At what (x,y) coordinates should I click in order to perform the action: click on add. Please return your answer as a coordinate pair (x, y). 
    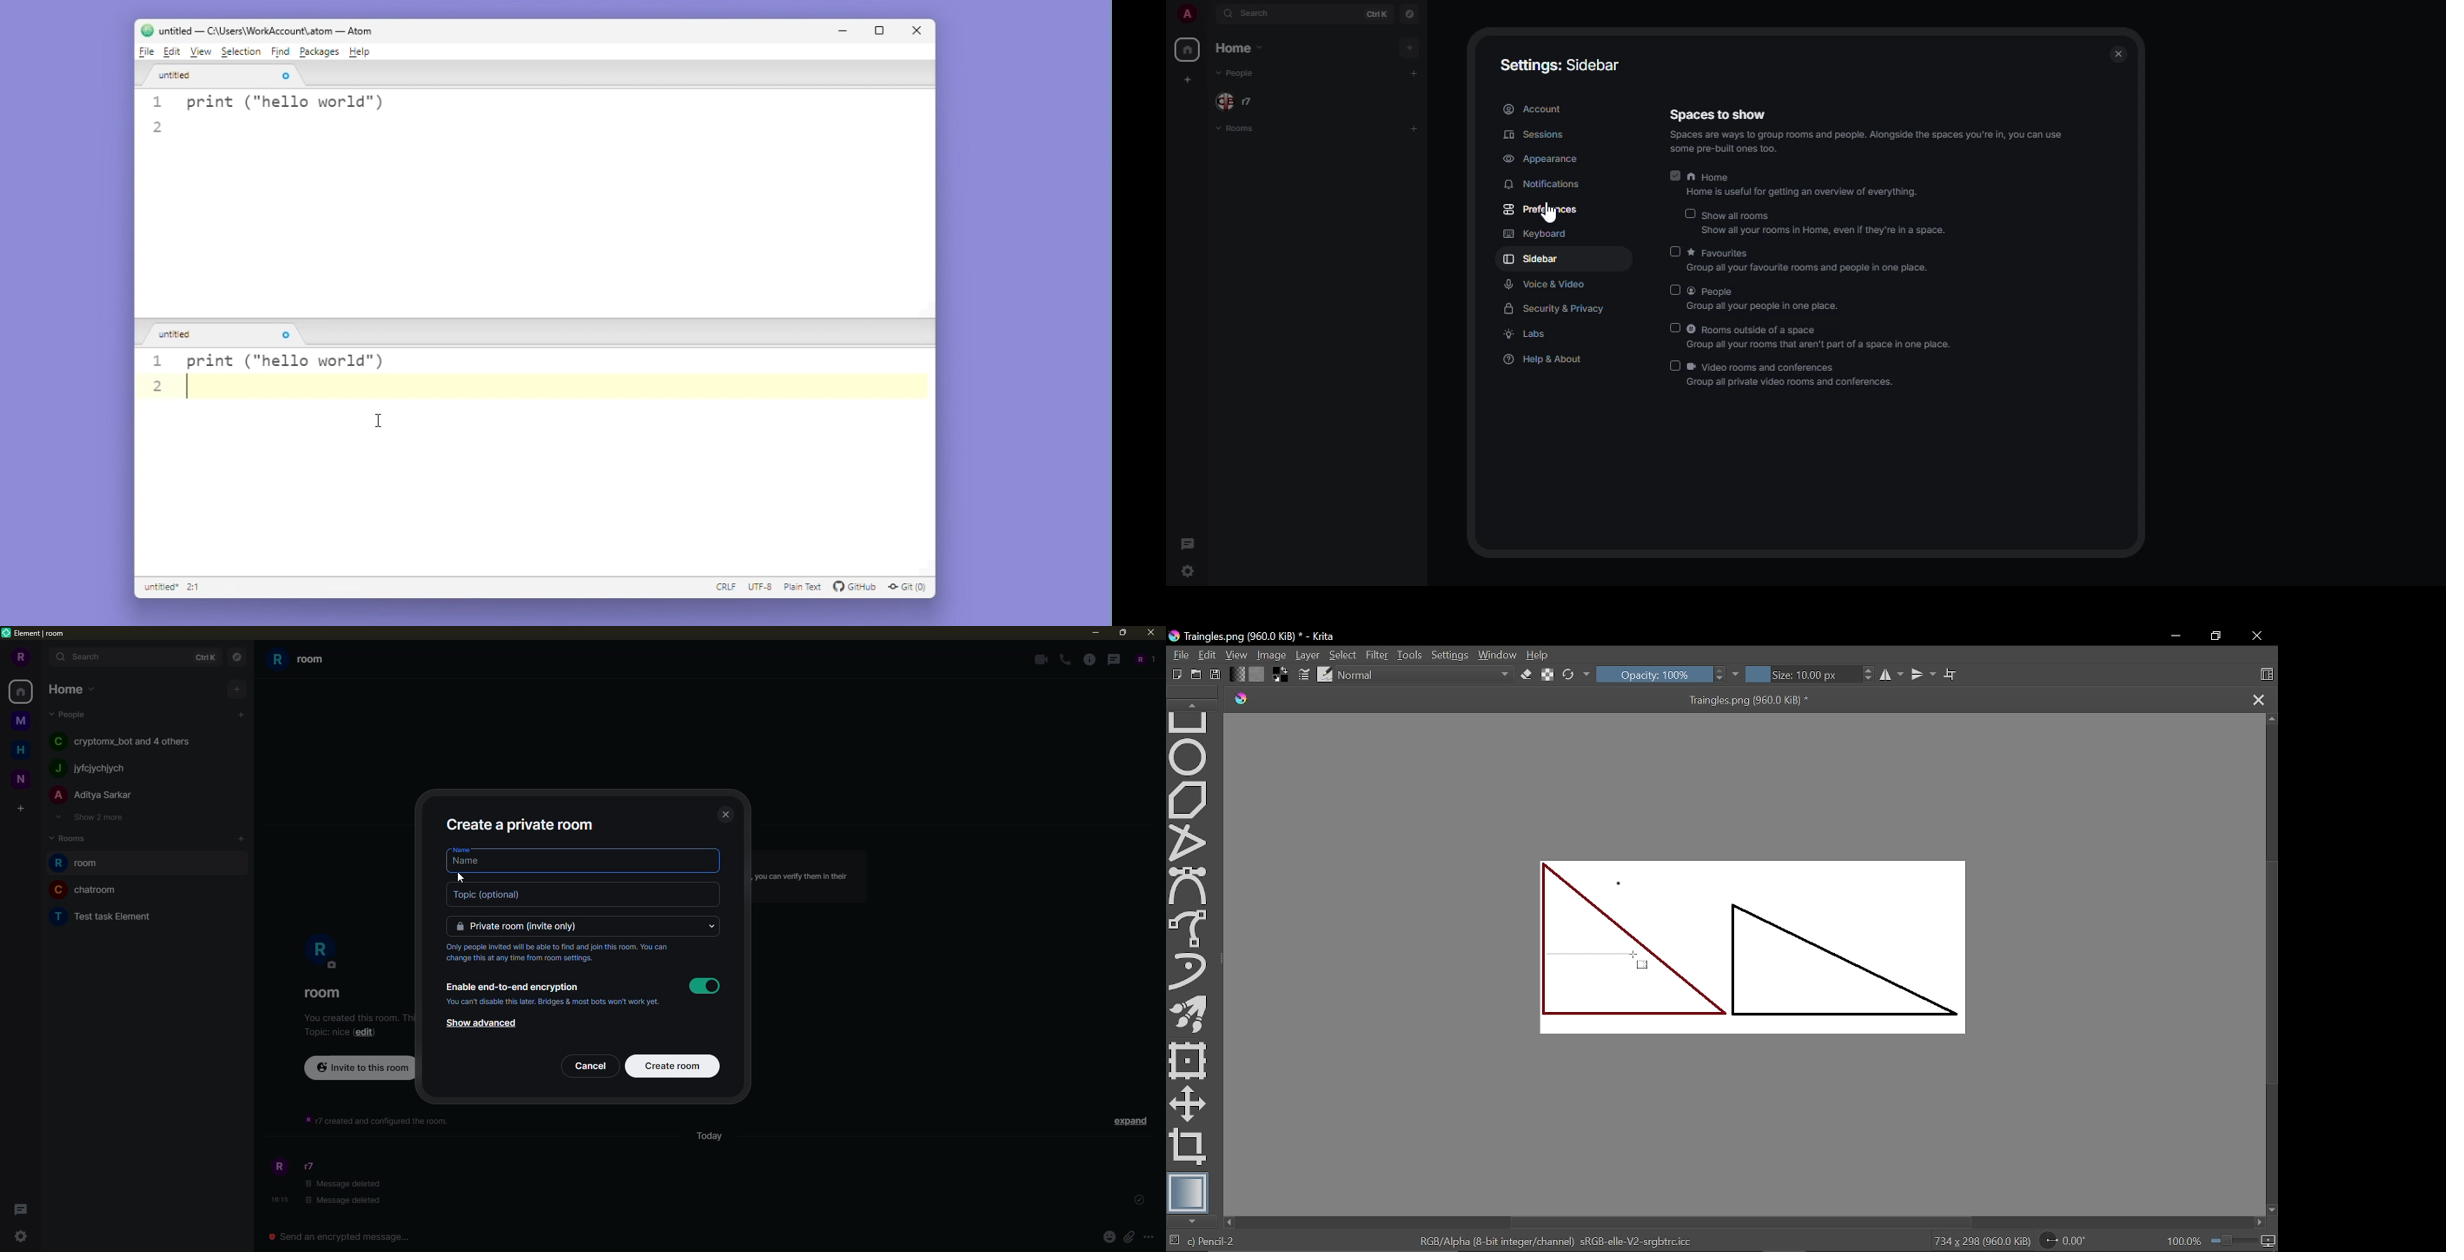
    Looking at the image, I should click on (242, 839).